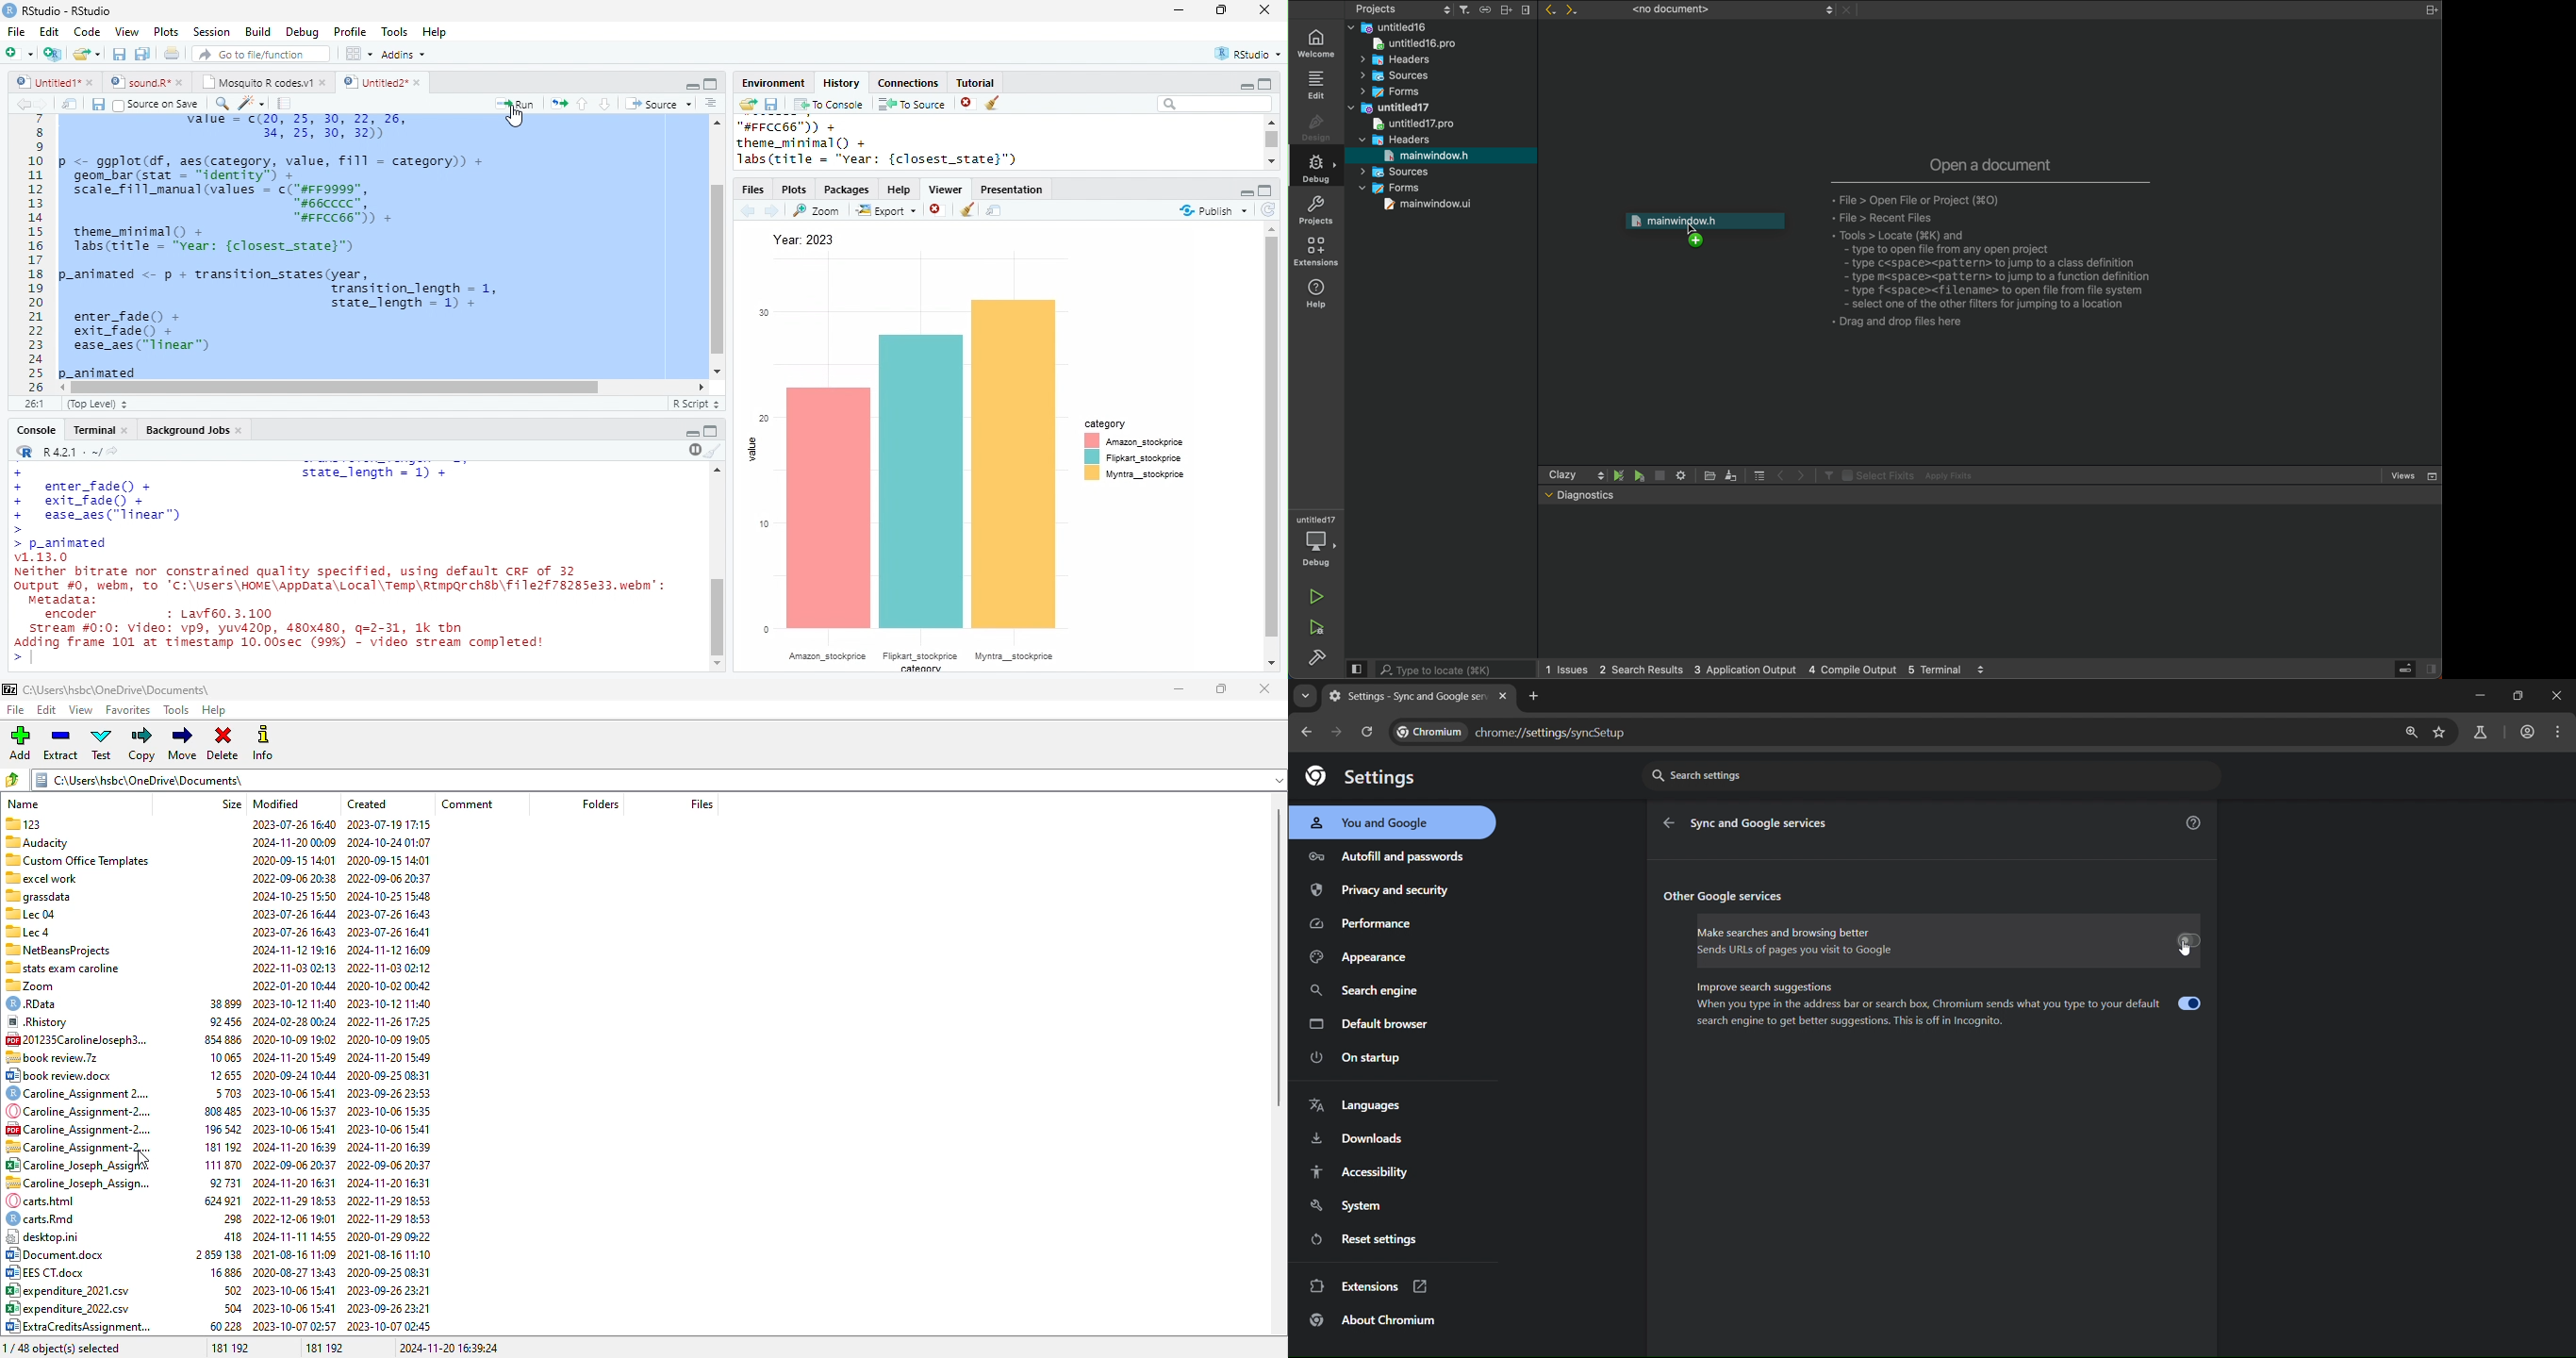 This screenshot has width=2576, height=1372. What do you see at coordinates (40, 104) in the screenshot?
I see `forward` at bounding box center [40, 104].